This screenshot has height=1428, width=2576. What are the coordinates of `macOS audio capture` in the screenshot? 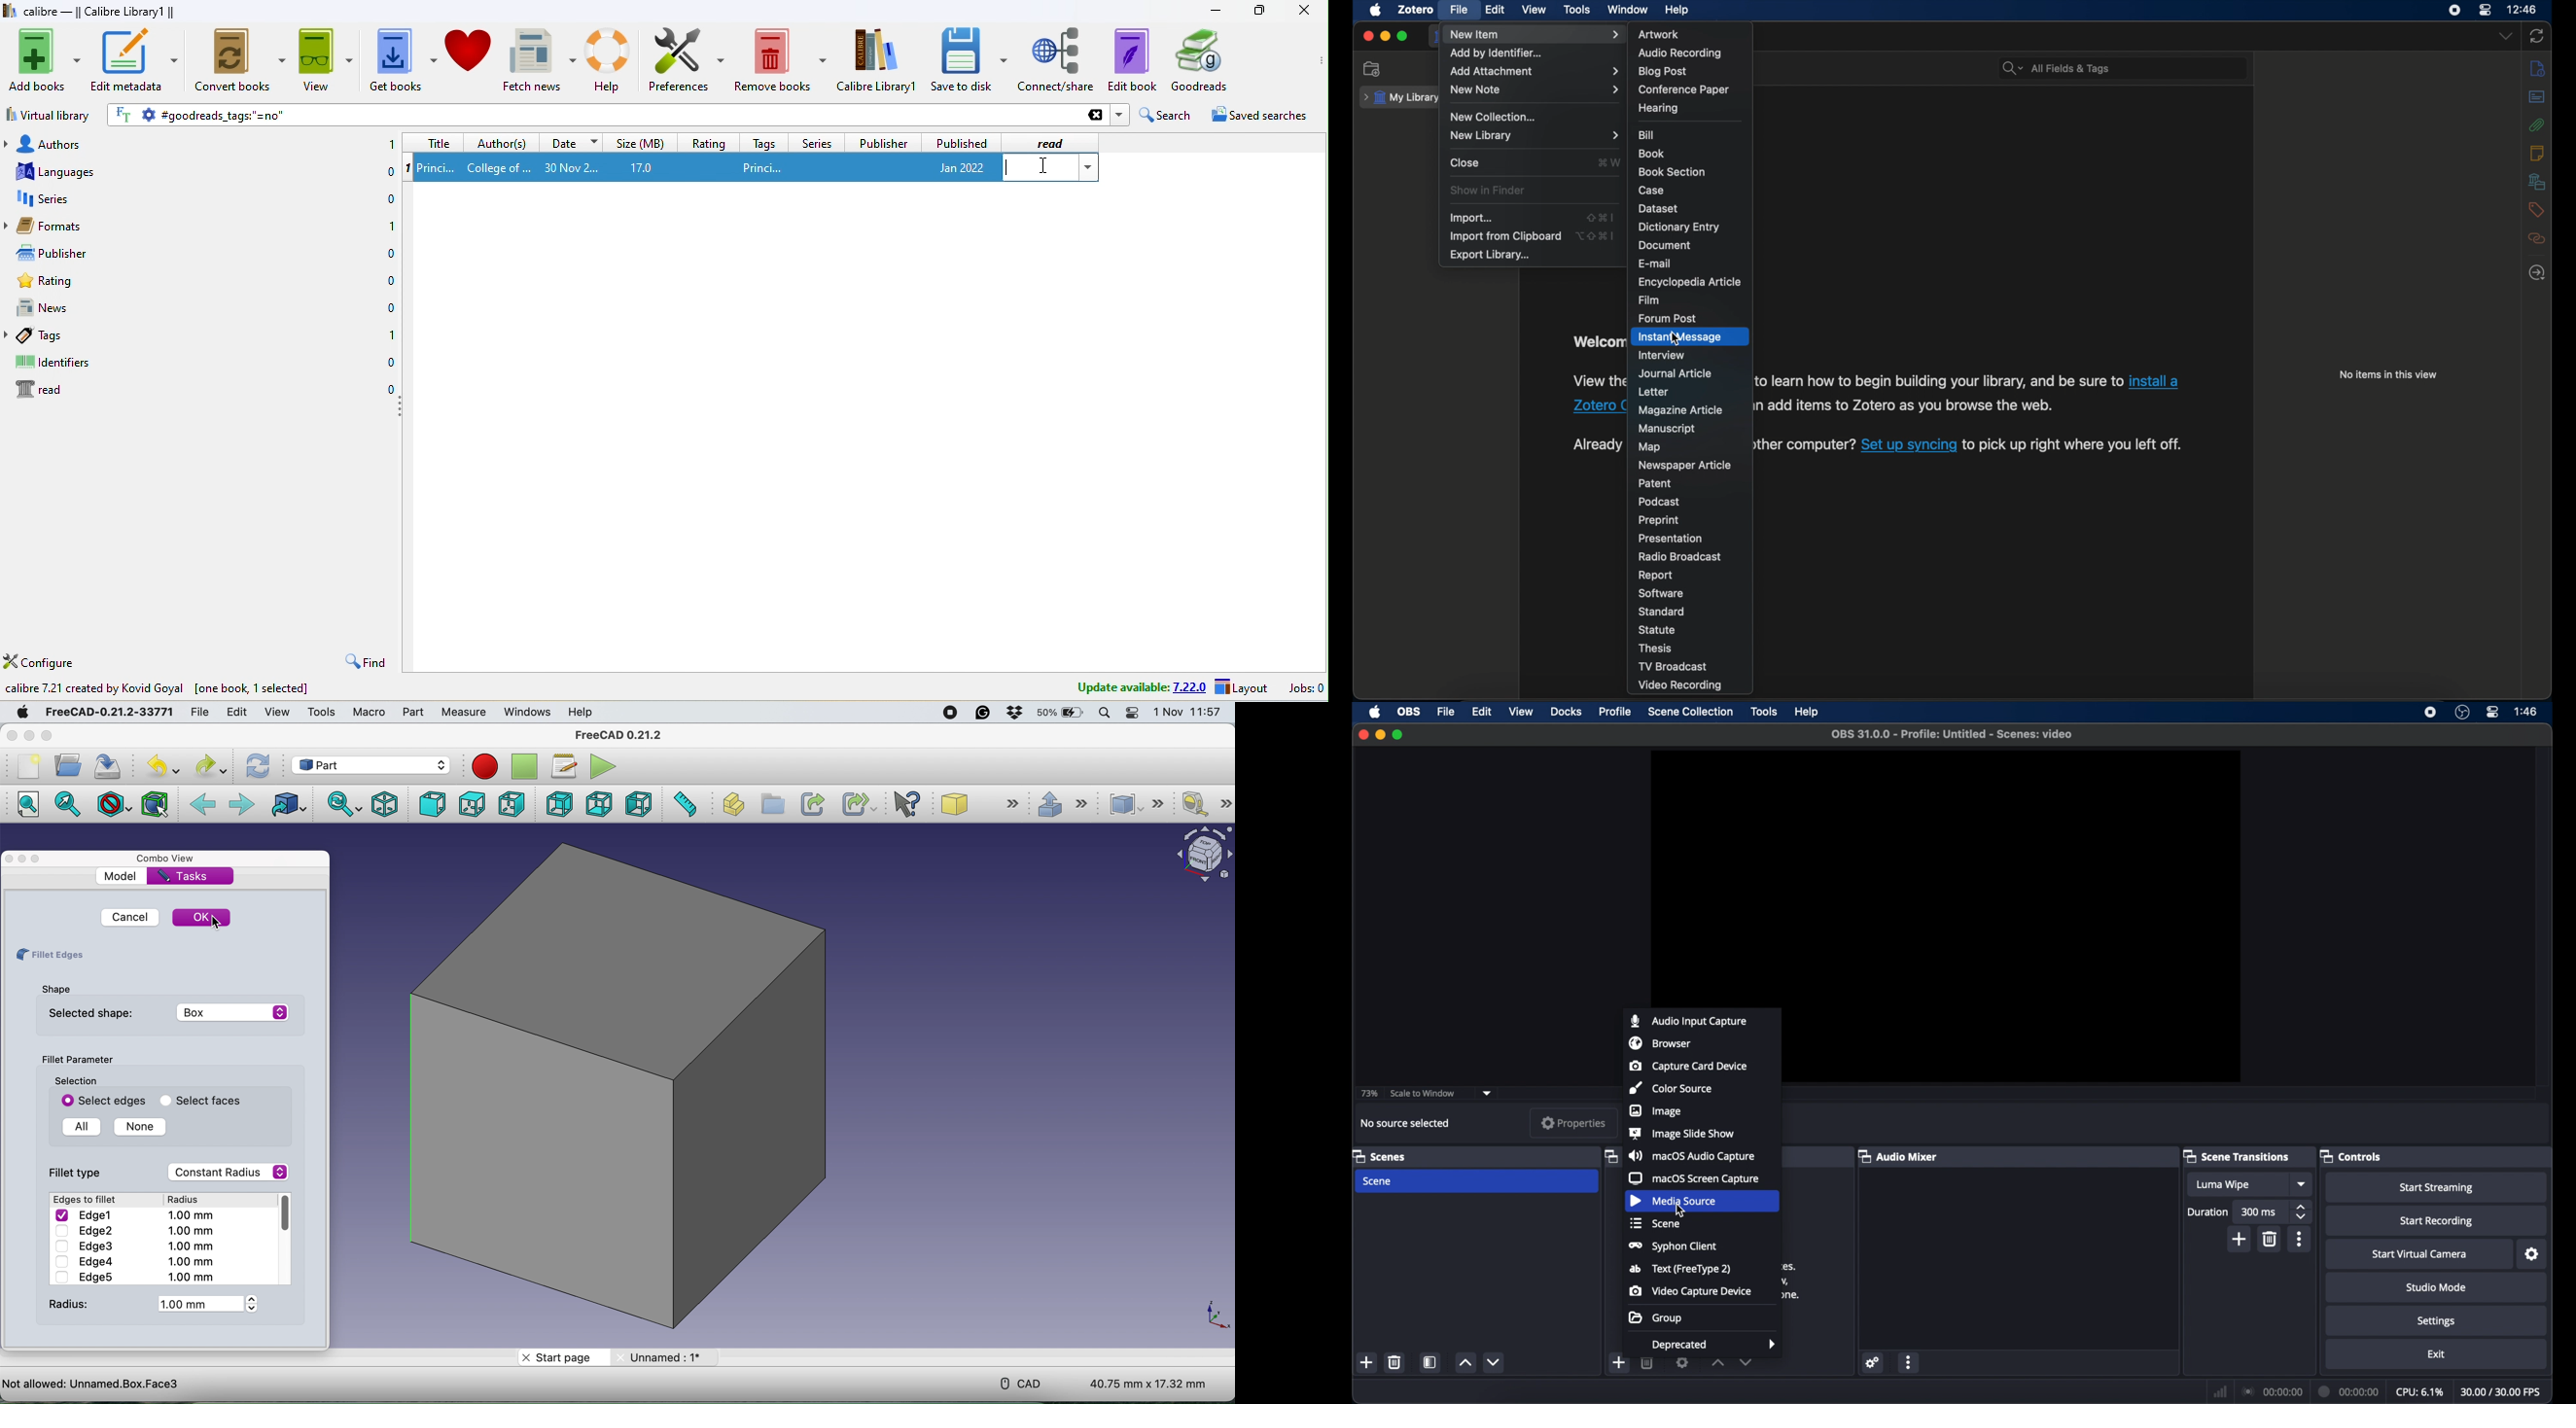 It's located at (1692, 1156).